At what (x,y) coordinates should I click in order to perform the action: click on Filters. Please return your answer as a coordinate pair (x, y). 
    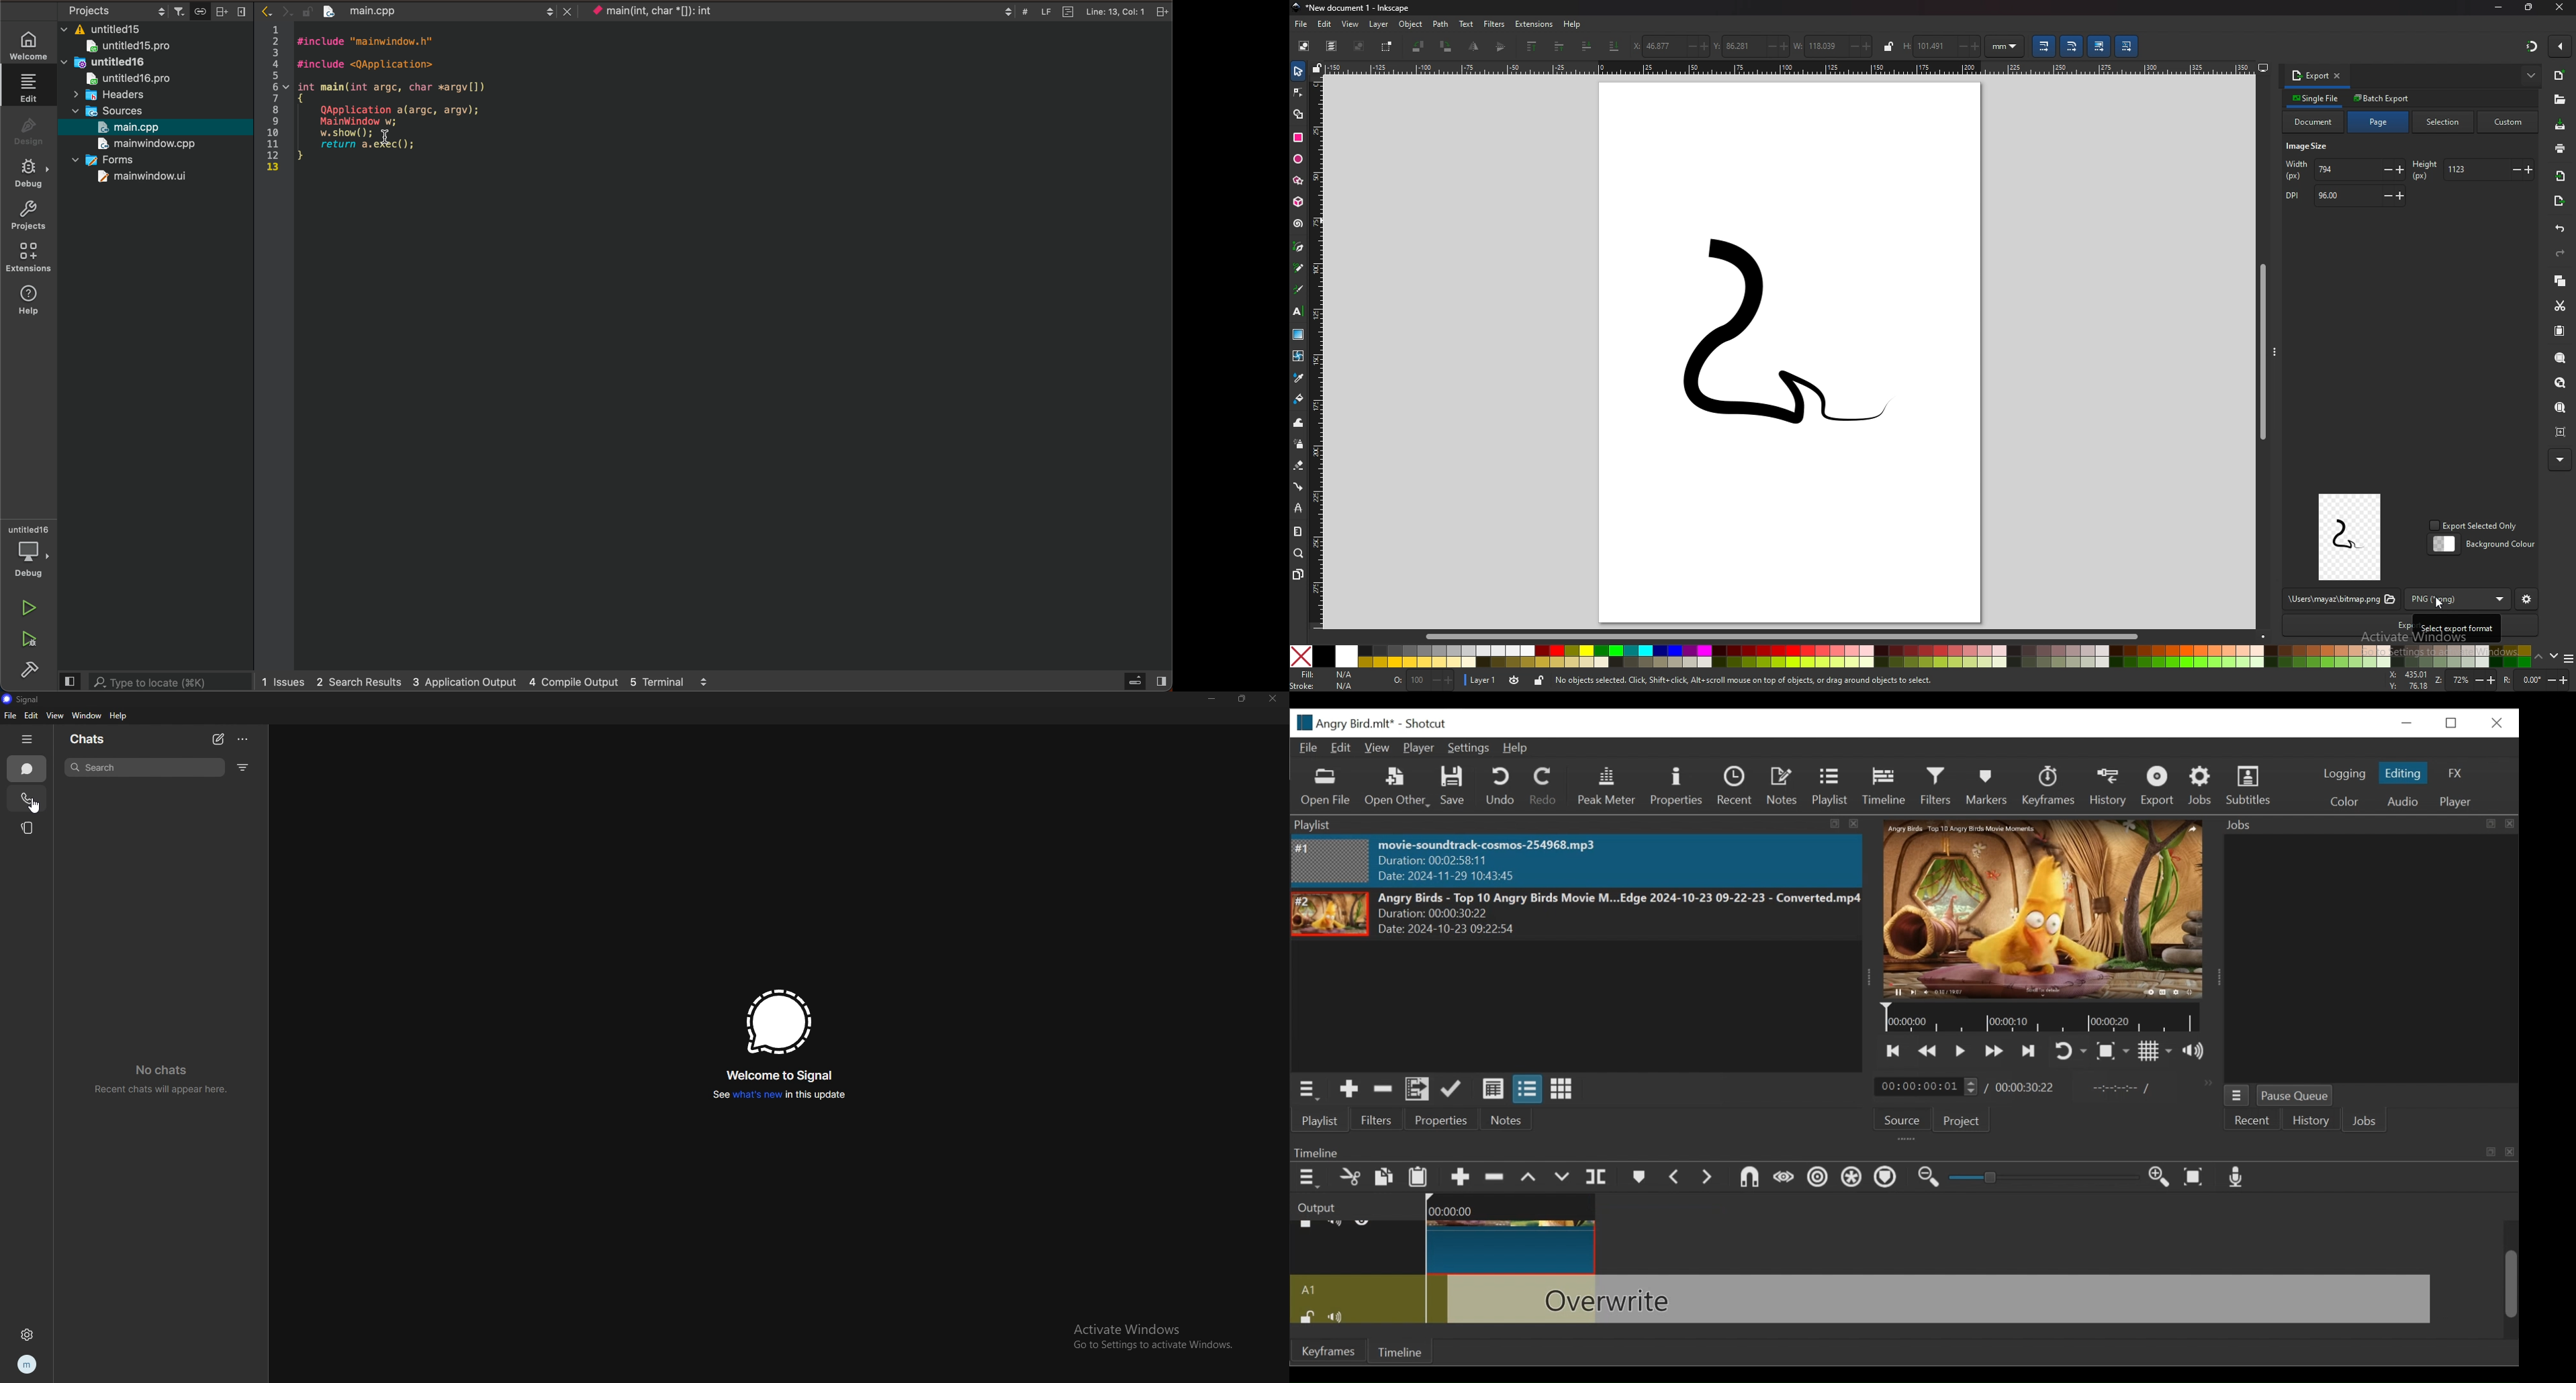
    Looking at the image, I should click on (1382, 1119).